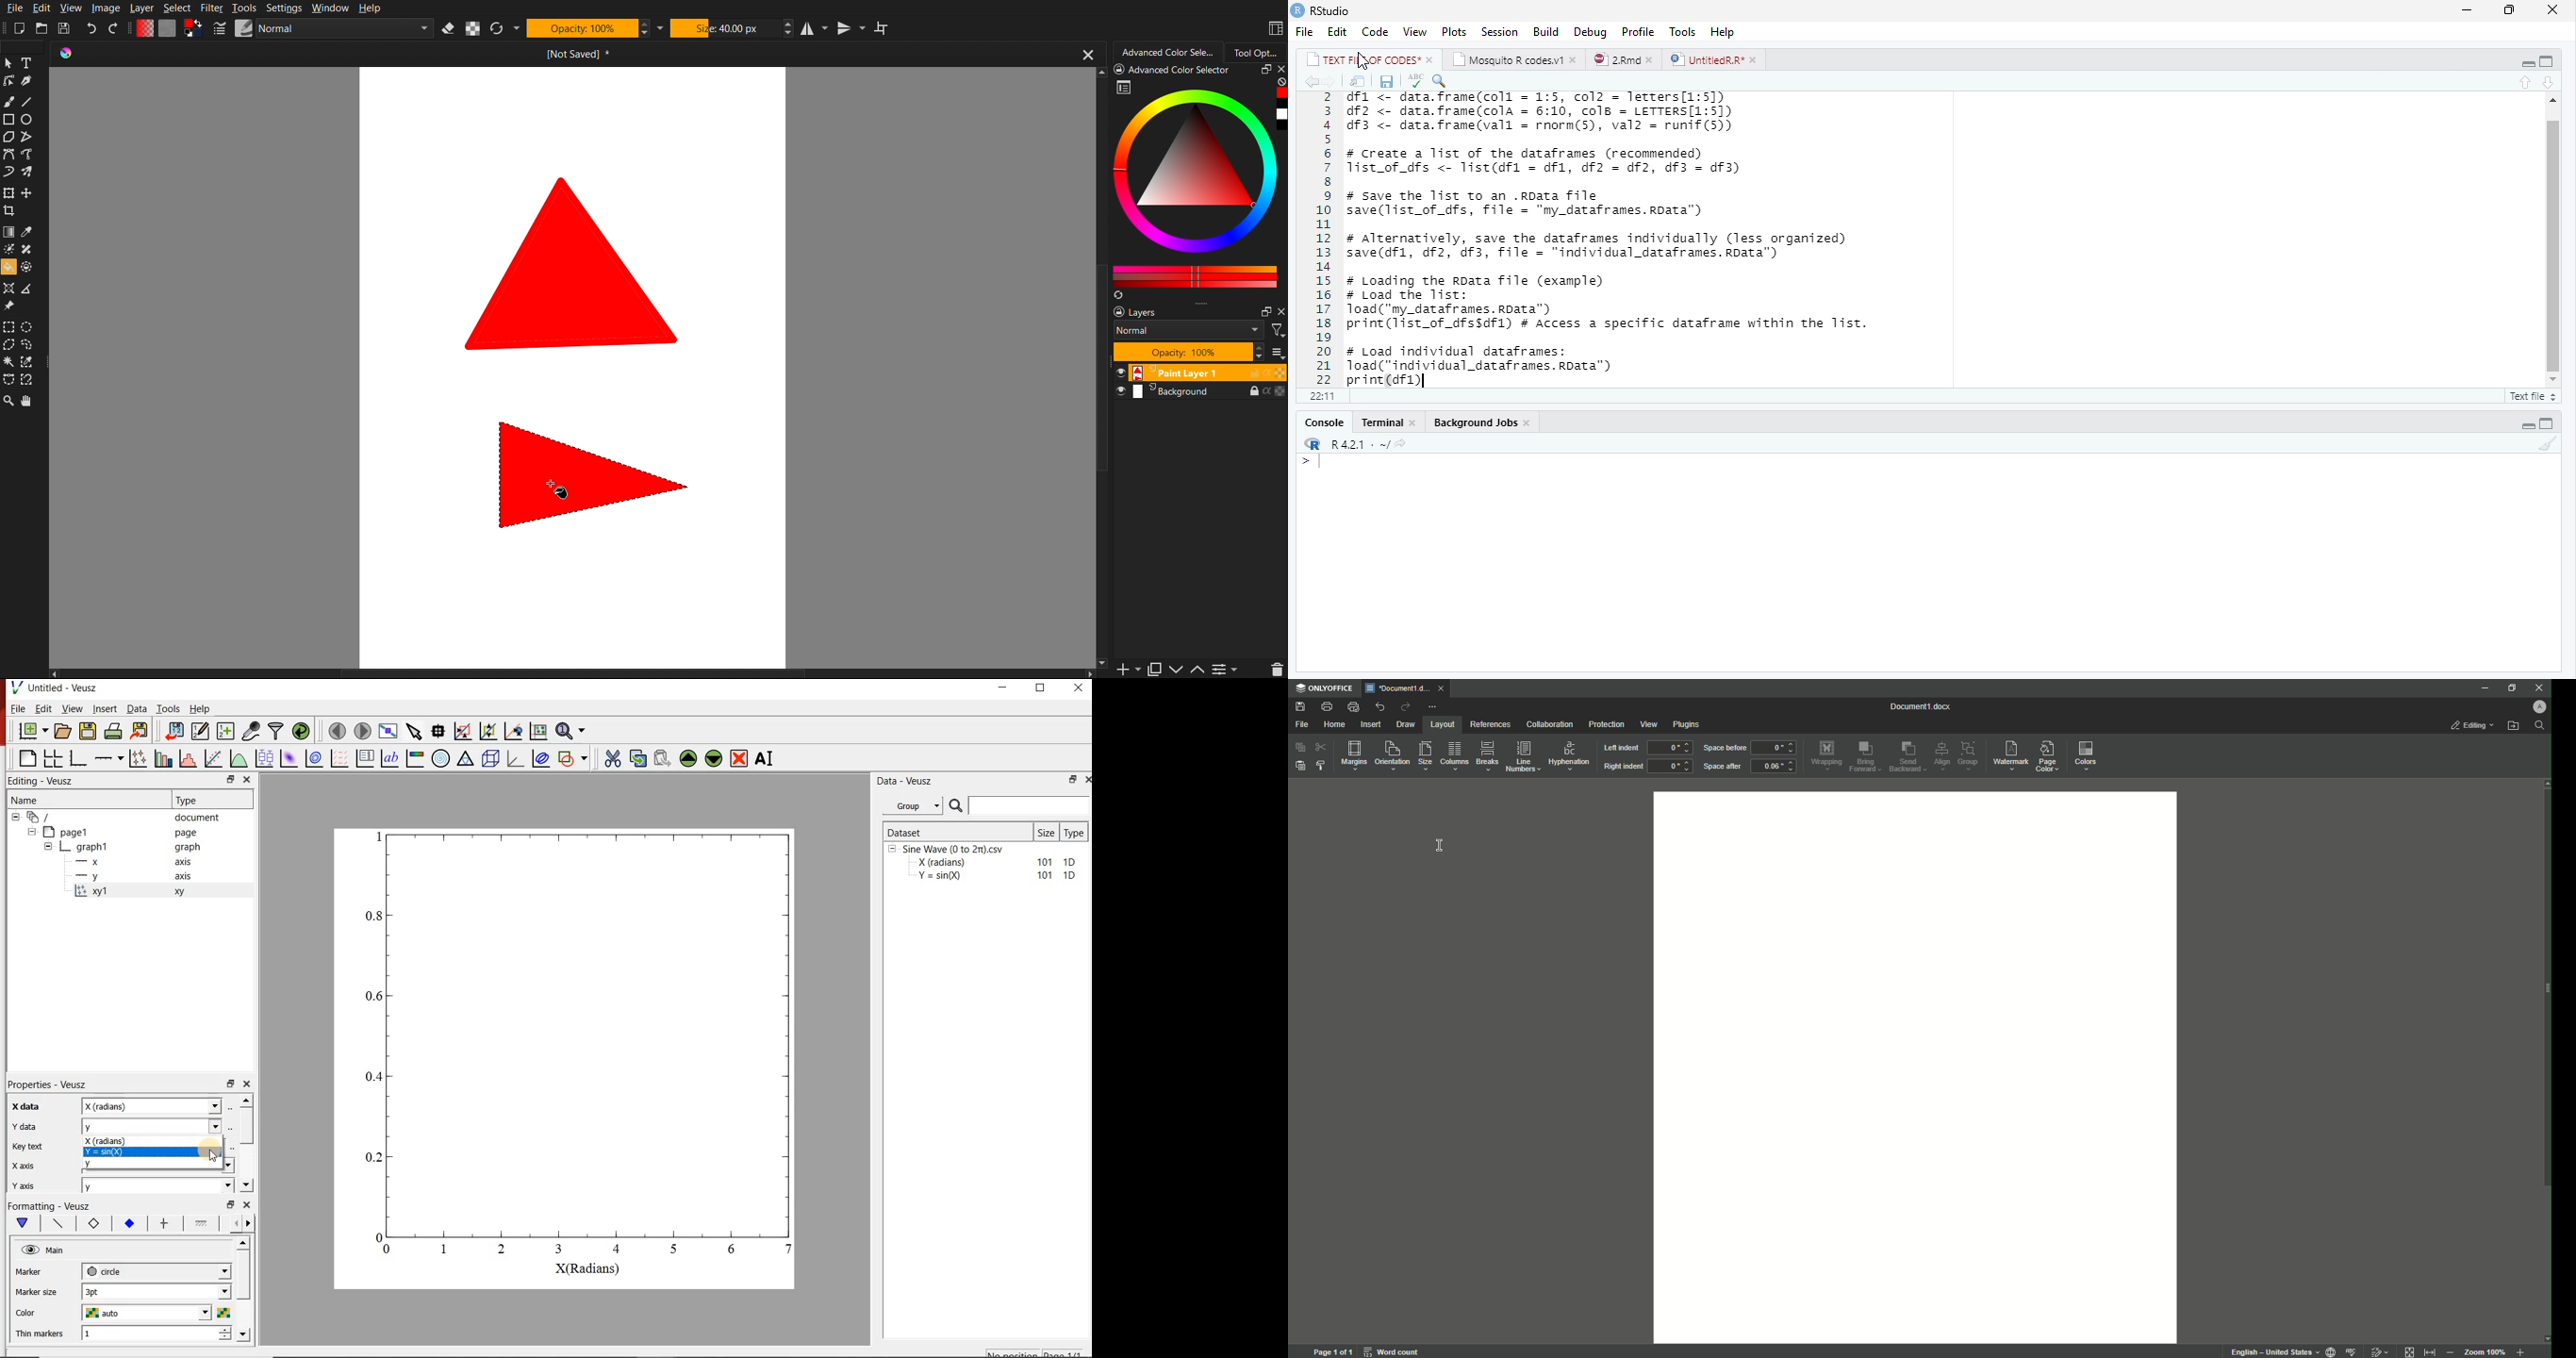 This screenshot has width=2576, height=1372. Describe the element at coordinates (1323, 11) in the screenshot. I see `RStudio` at that location.